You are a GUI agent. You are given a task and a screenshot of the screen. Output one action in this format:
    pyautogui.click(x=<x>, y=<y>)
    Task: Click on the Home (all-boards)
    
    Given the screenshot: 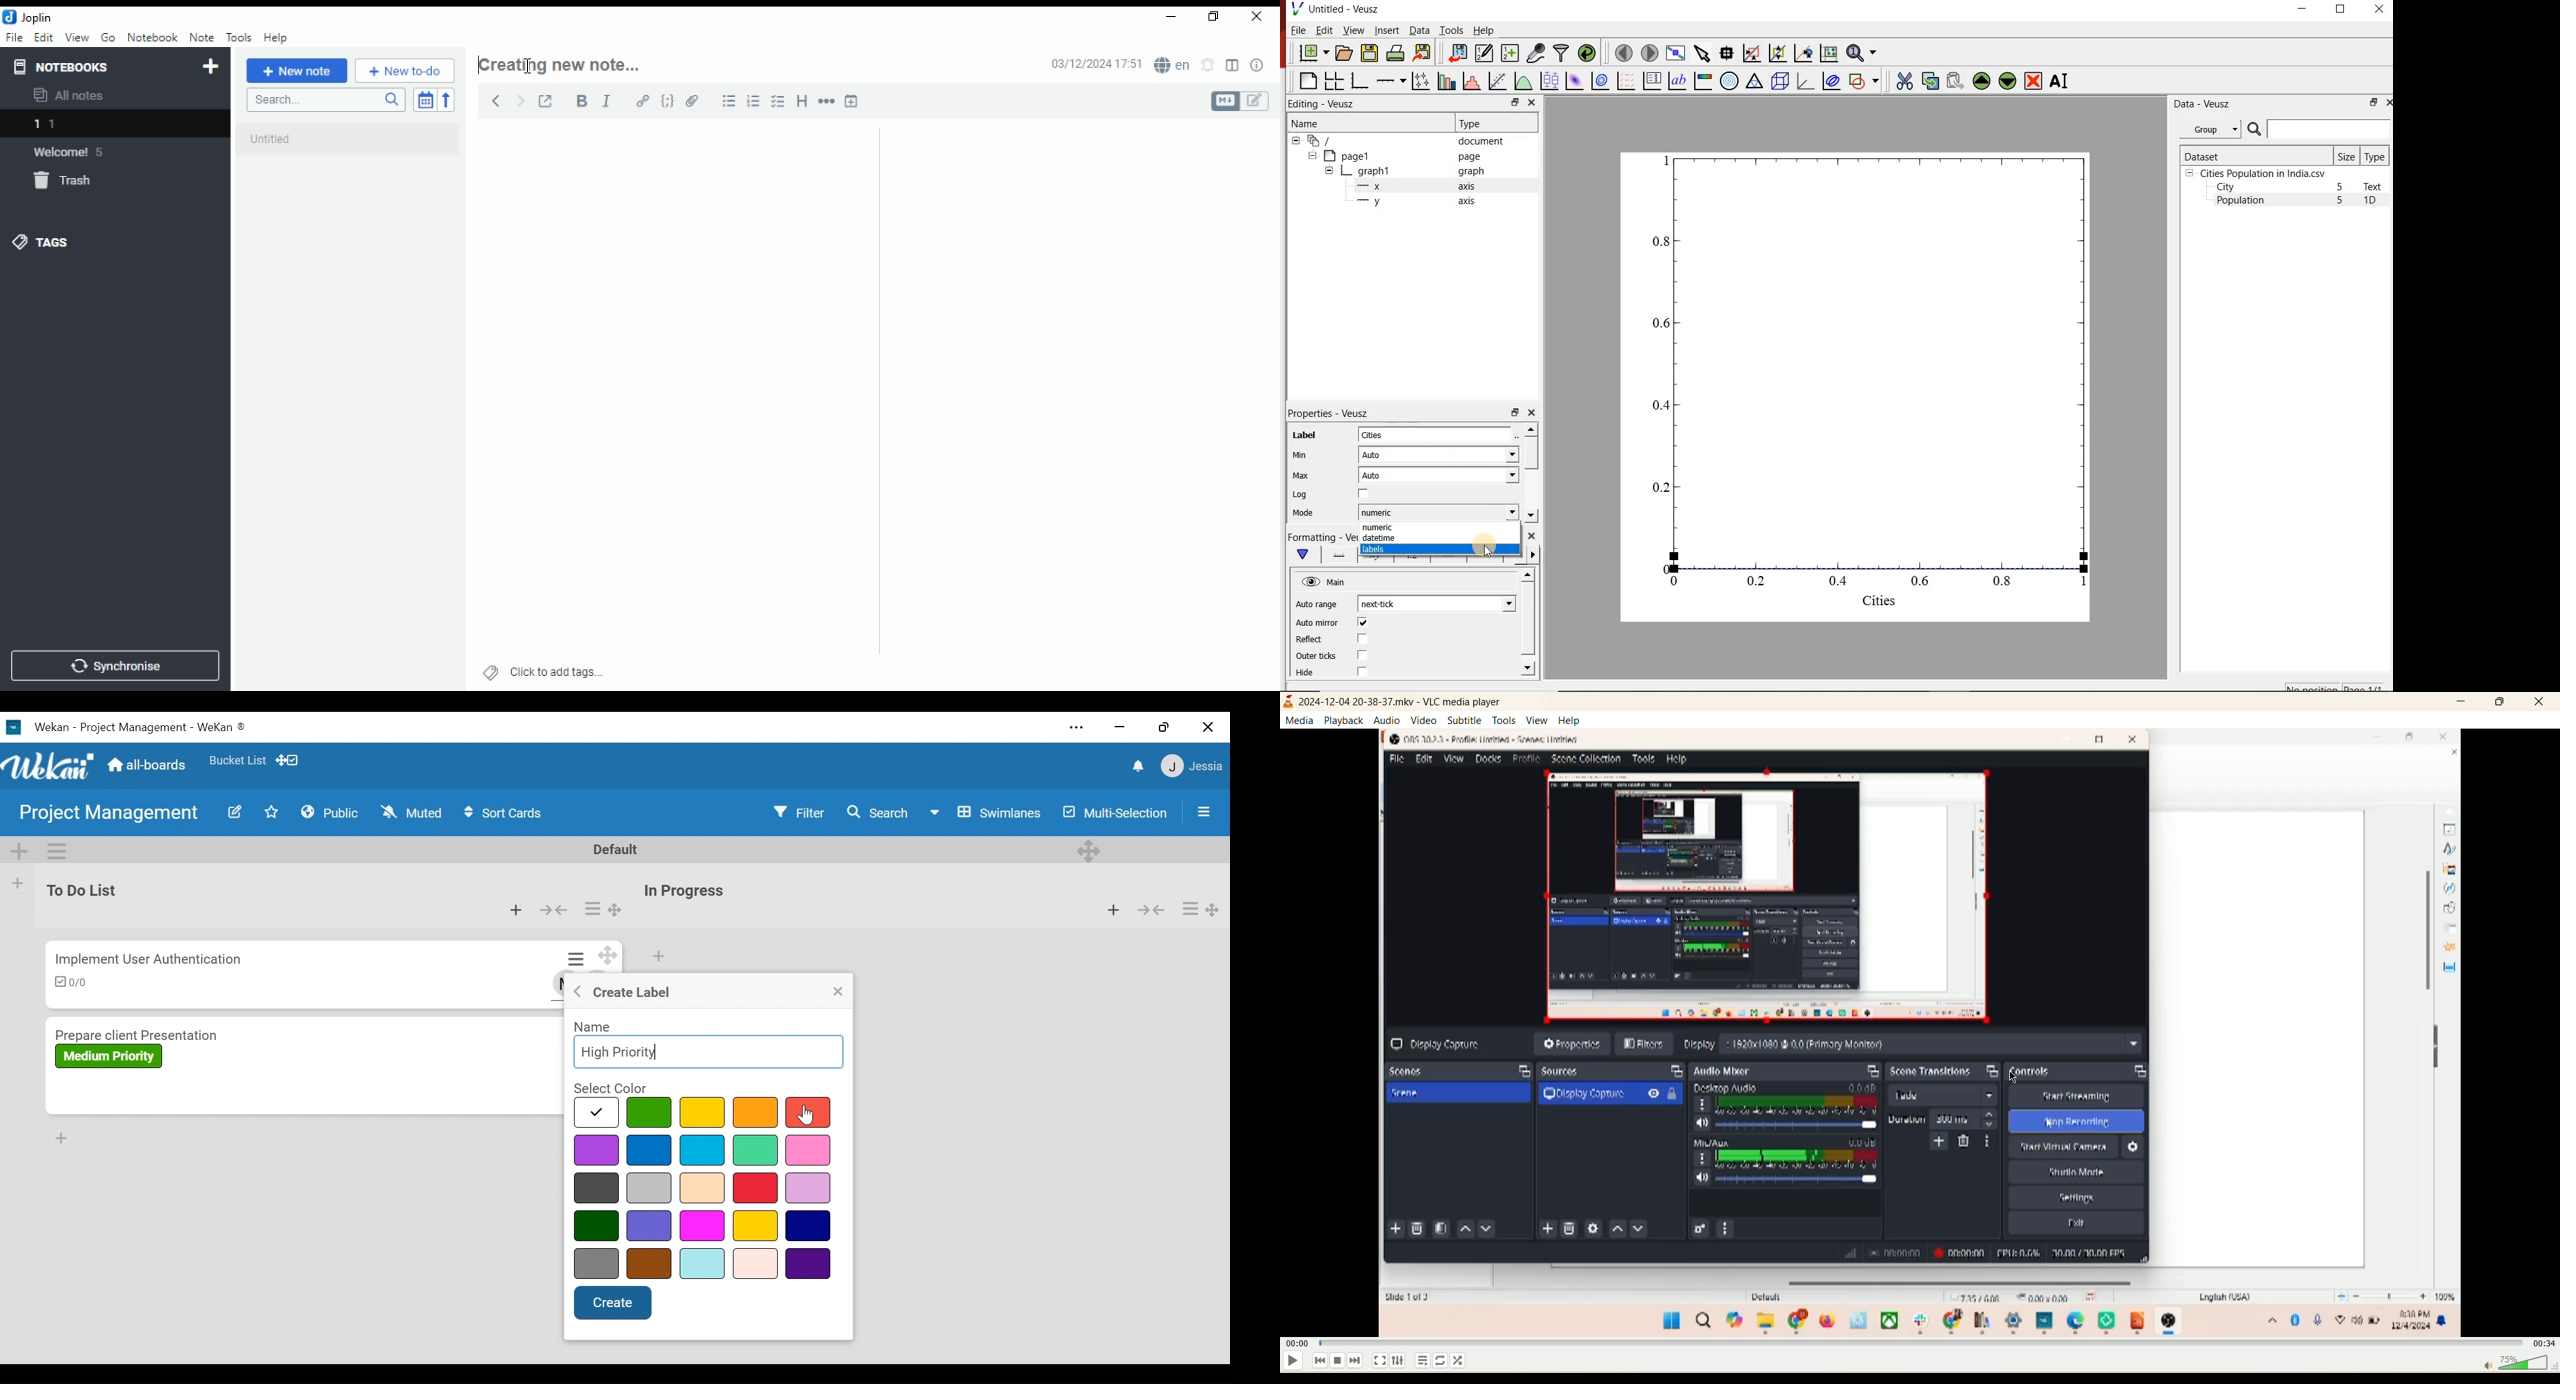 What is the action you would take?
    pyautogui.click(x=145, y=764)
    